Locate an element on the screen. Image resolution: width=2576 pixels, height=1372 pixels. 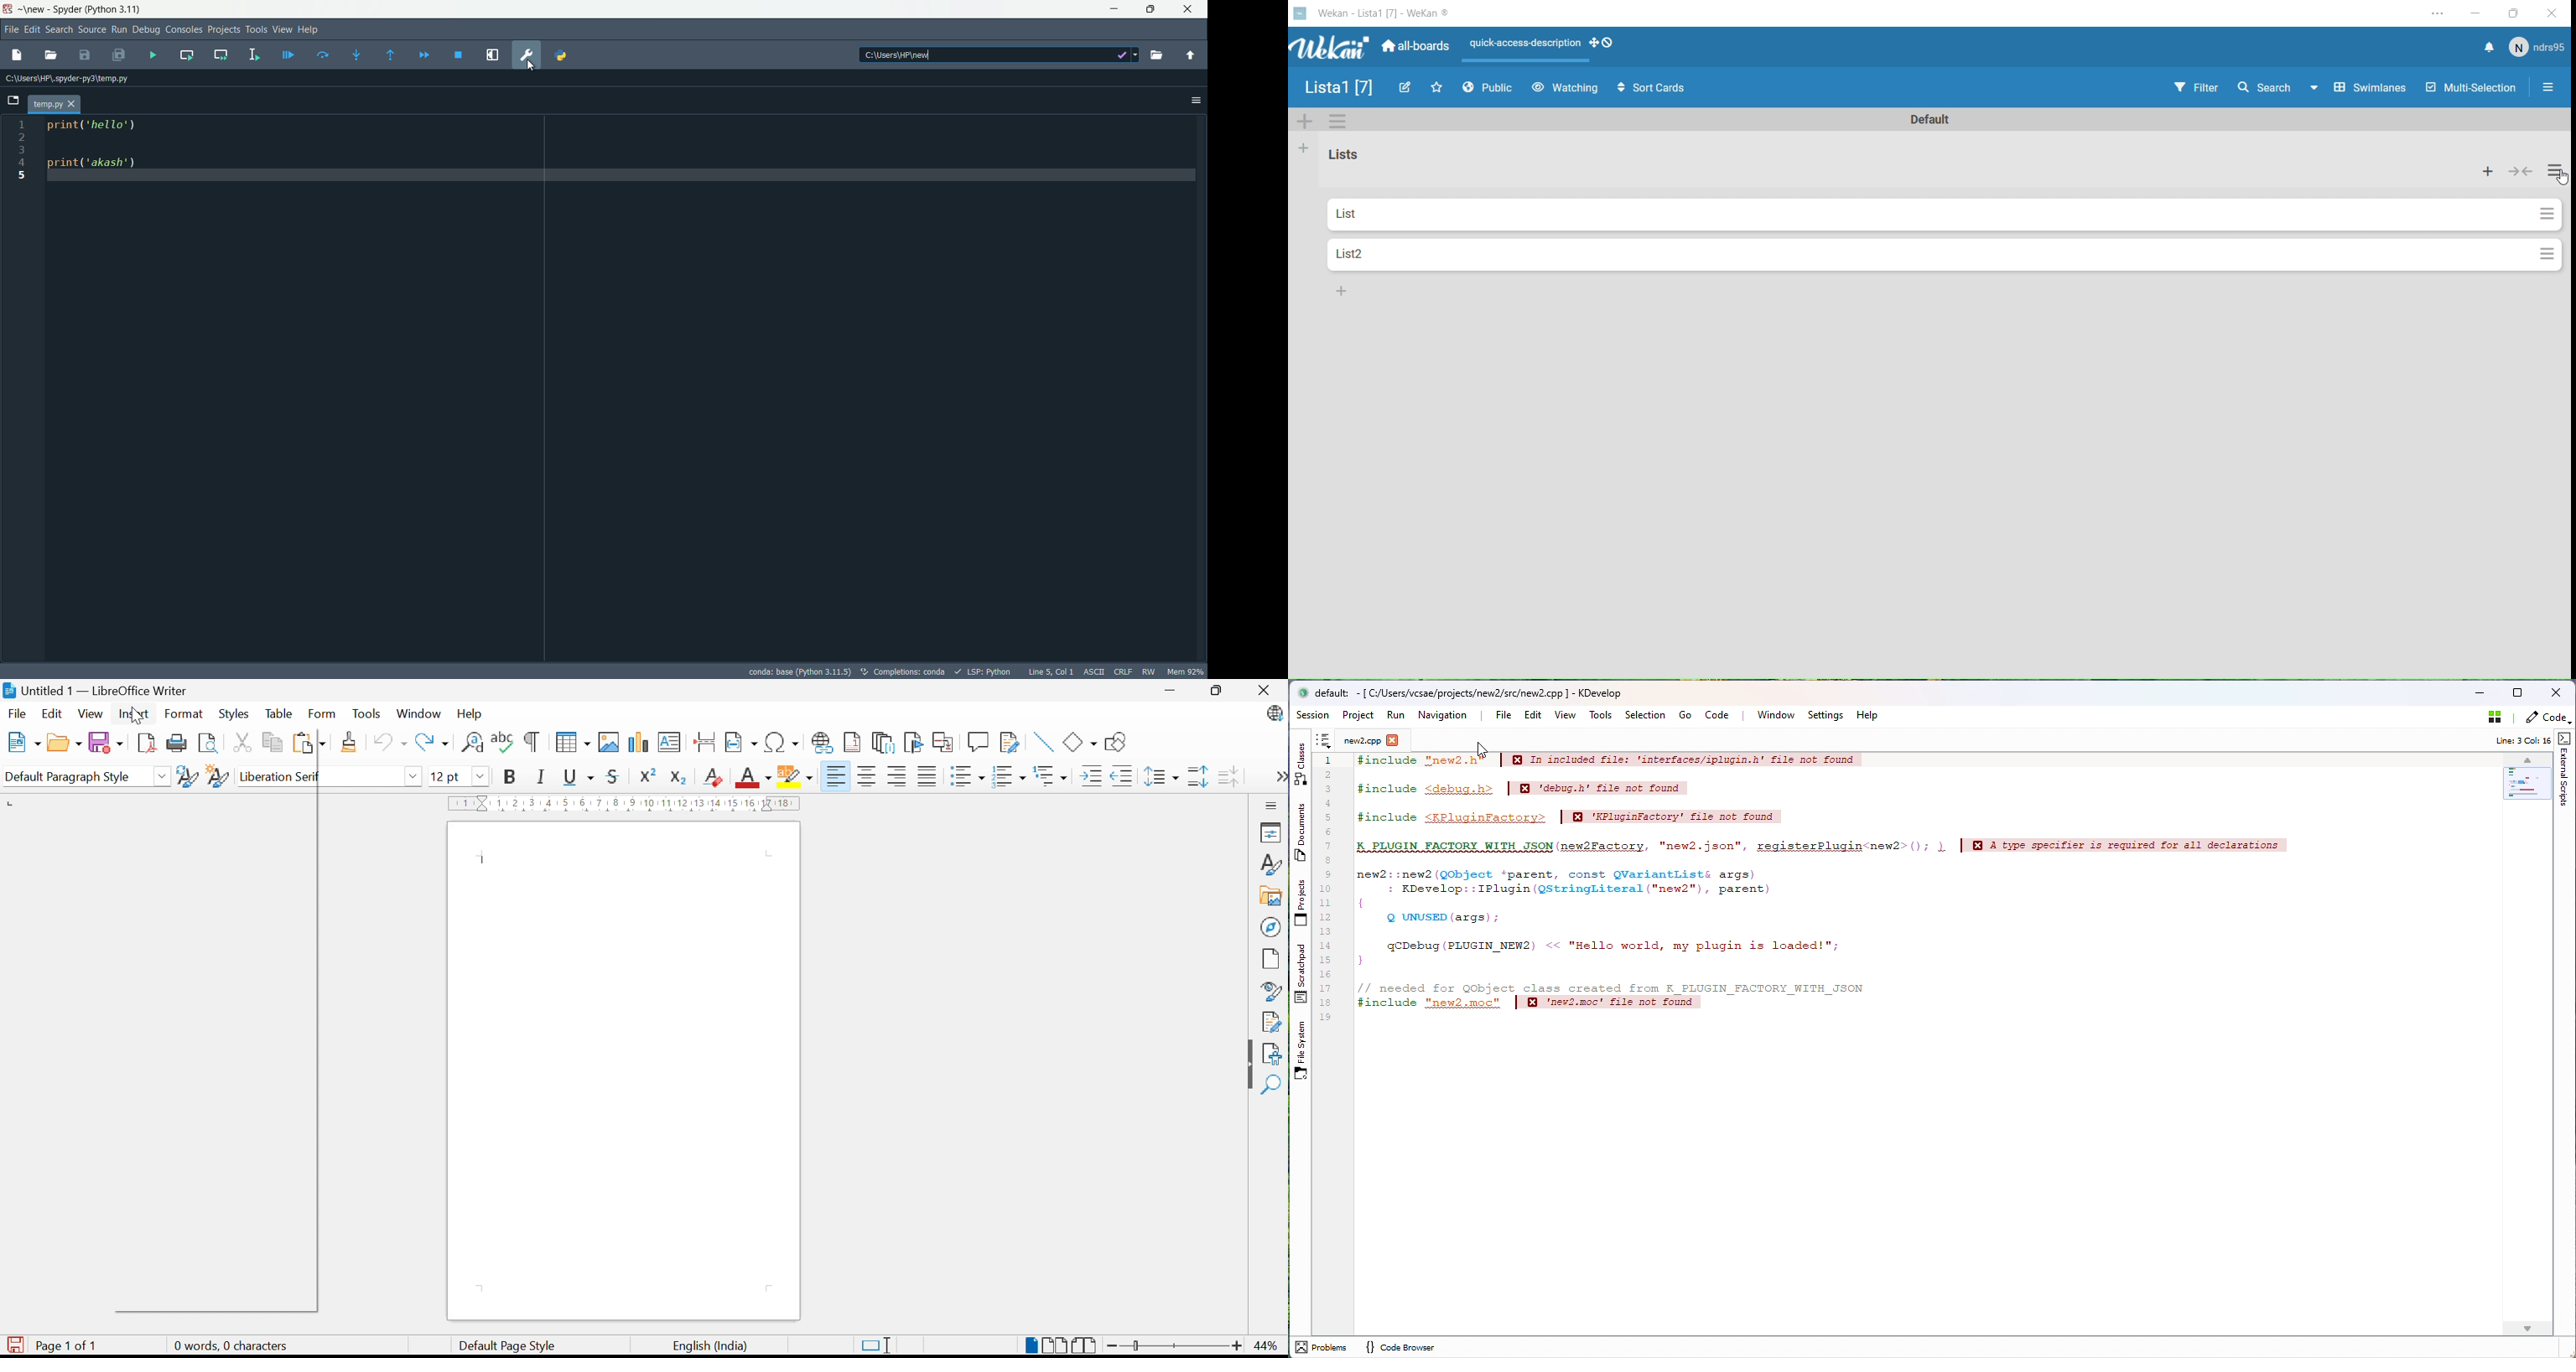
memory usage 92% is located at coordinates (1185, 671).